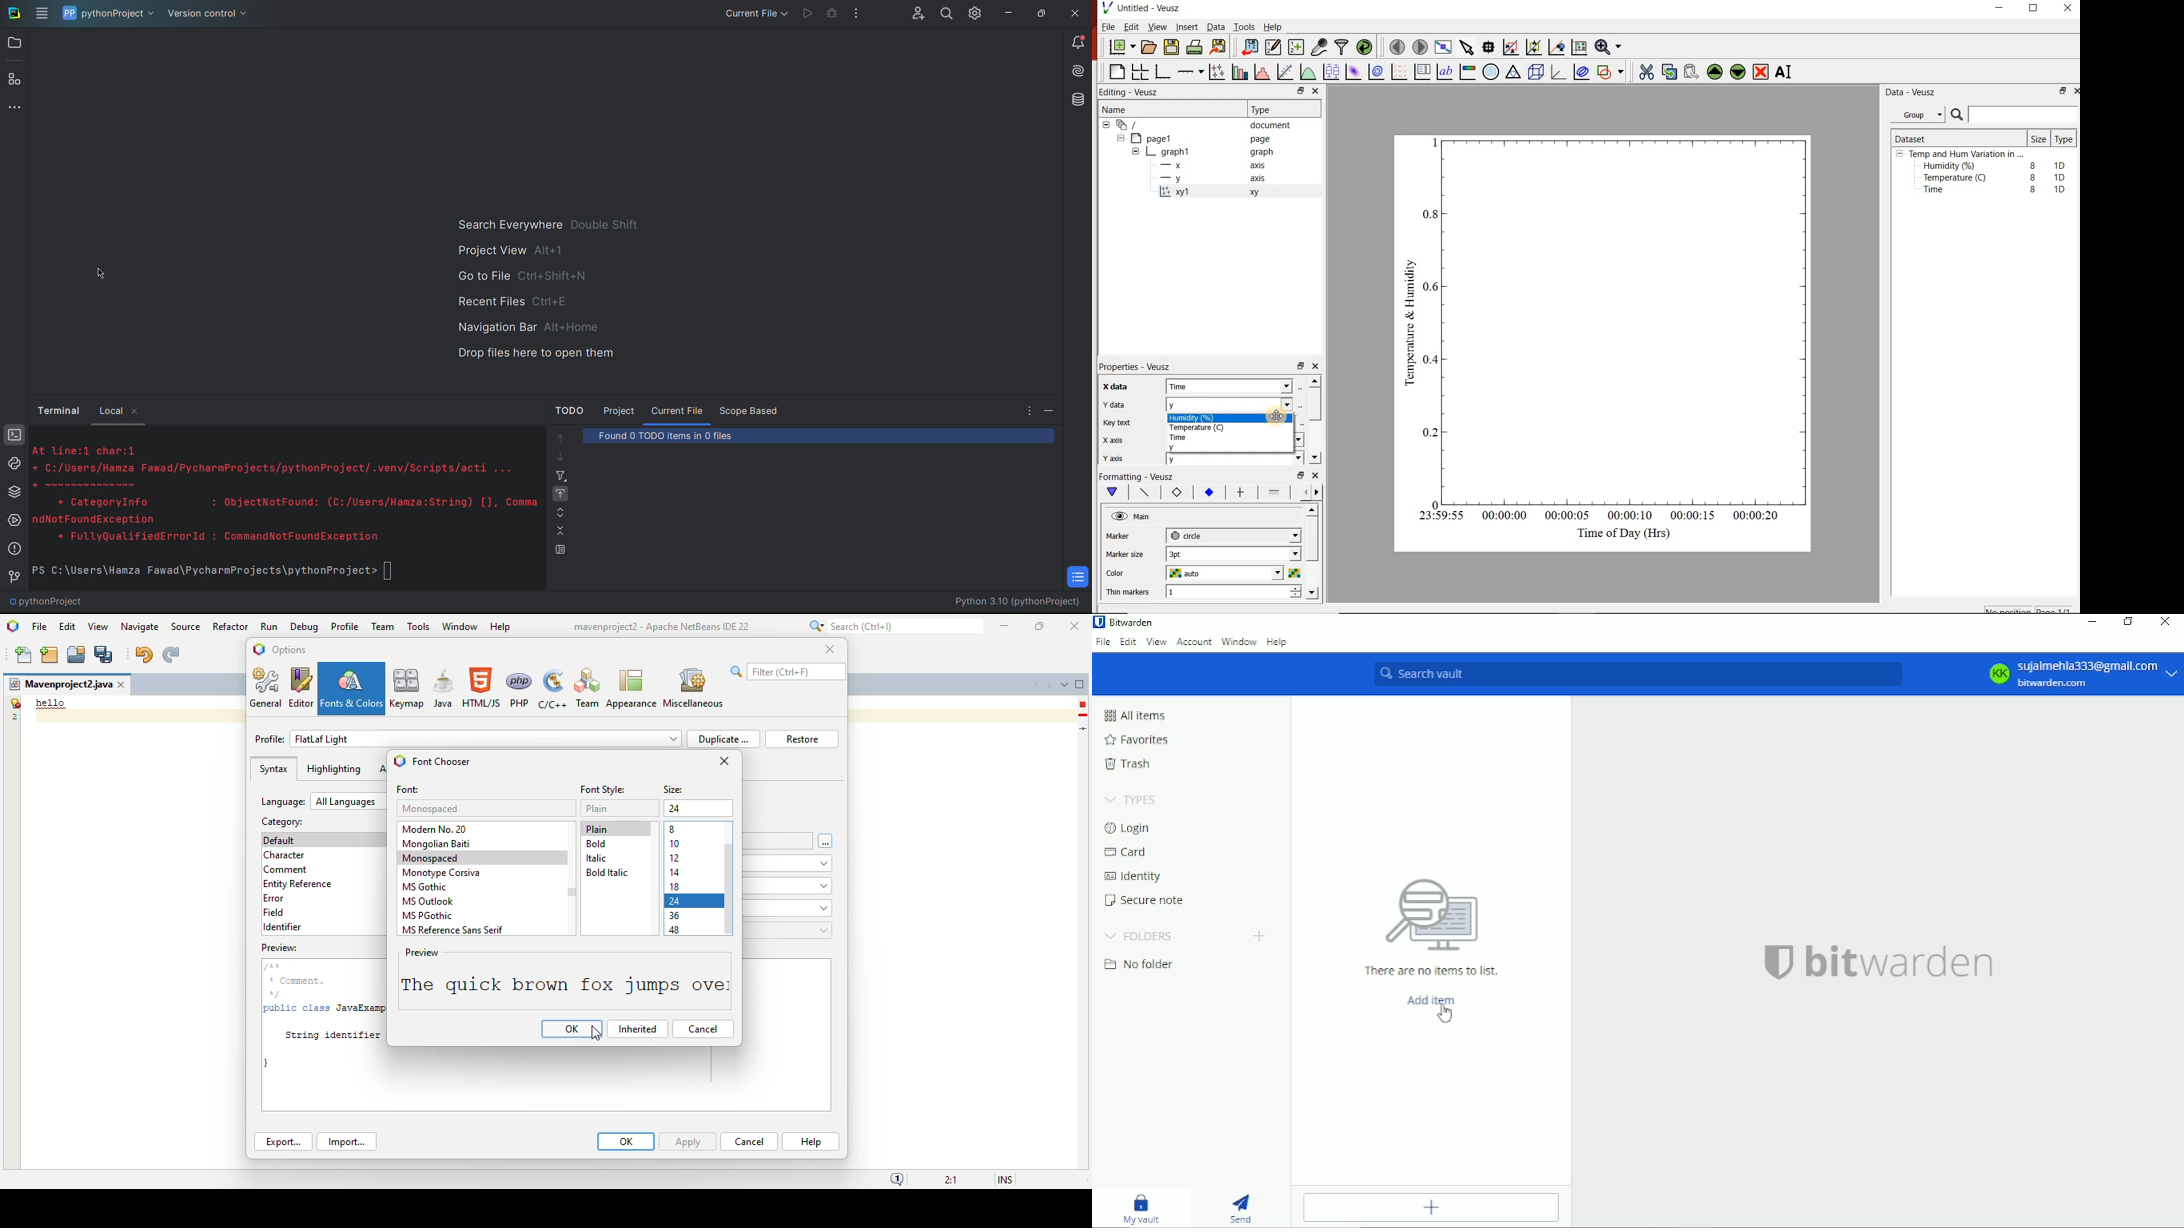 The image size is (2184, 1232). Describe the element at coordinates (749, 1142) in the screenshot. I see `cancel` at that location.